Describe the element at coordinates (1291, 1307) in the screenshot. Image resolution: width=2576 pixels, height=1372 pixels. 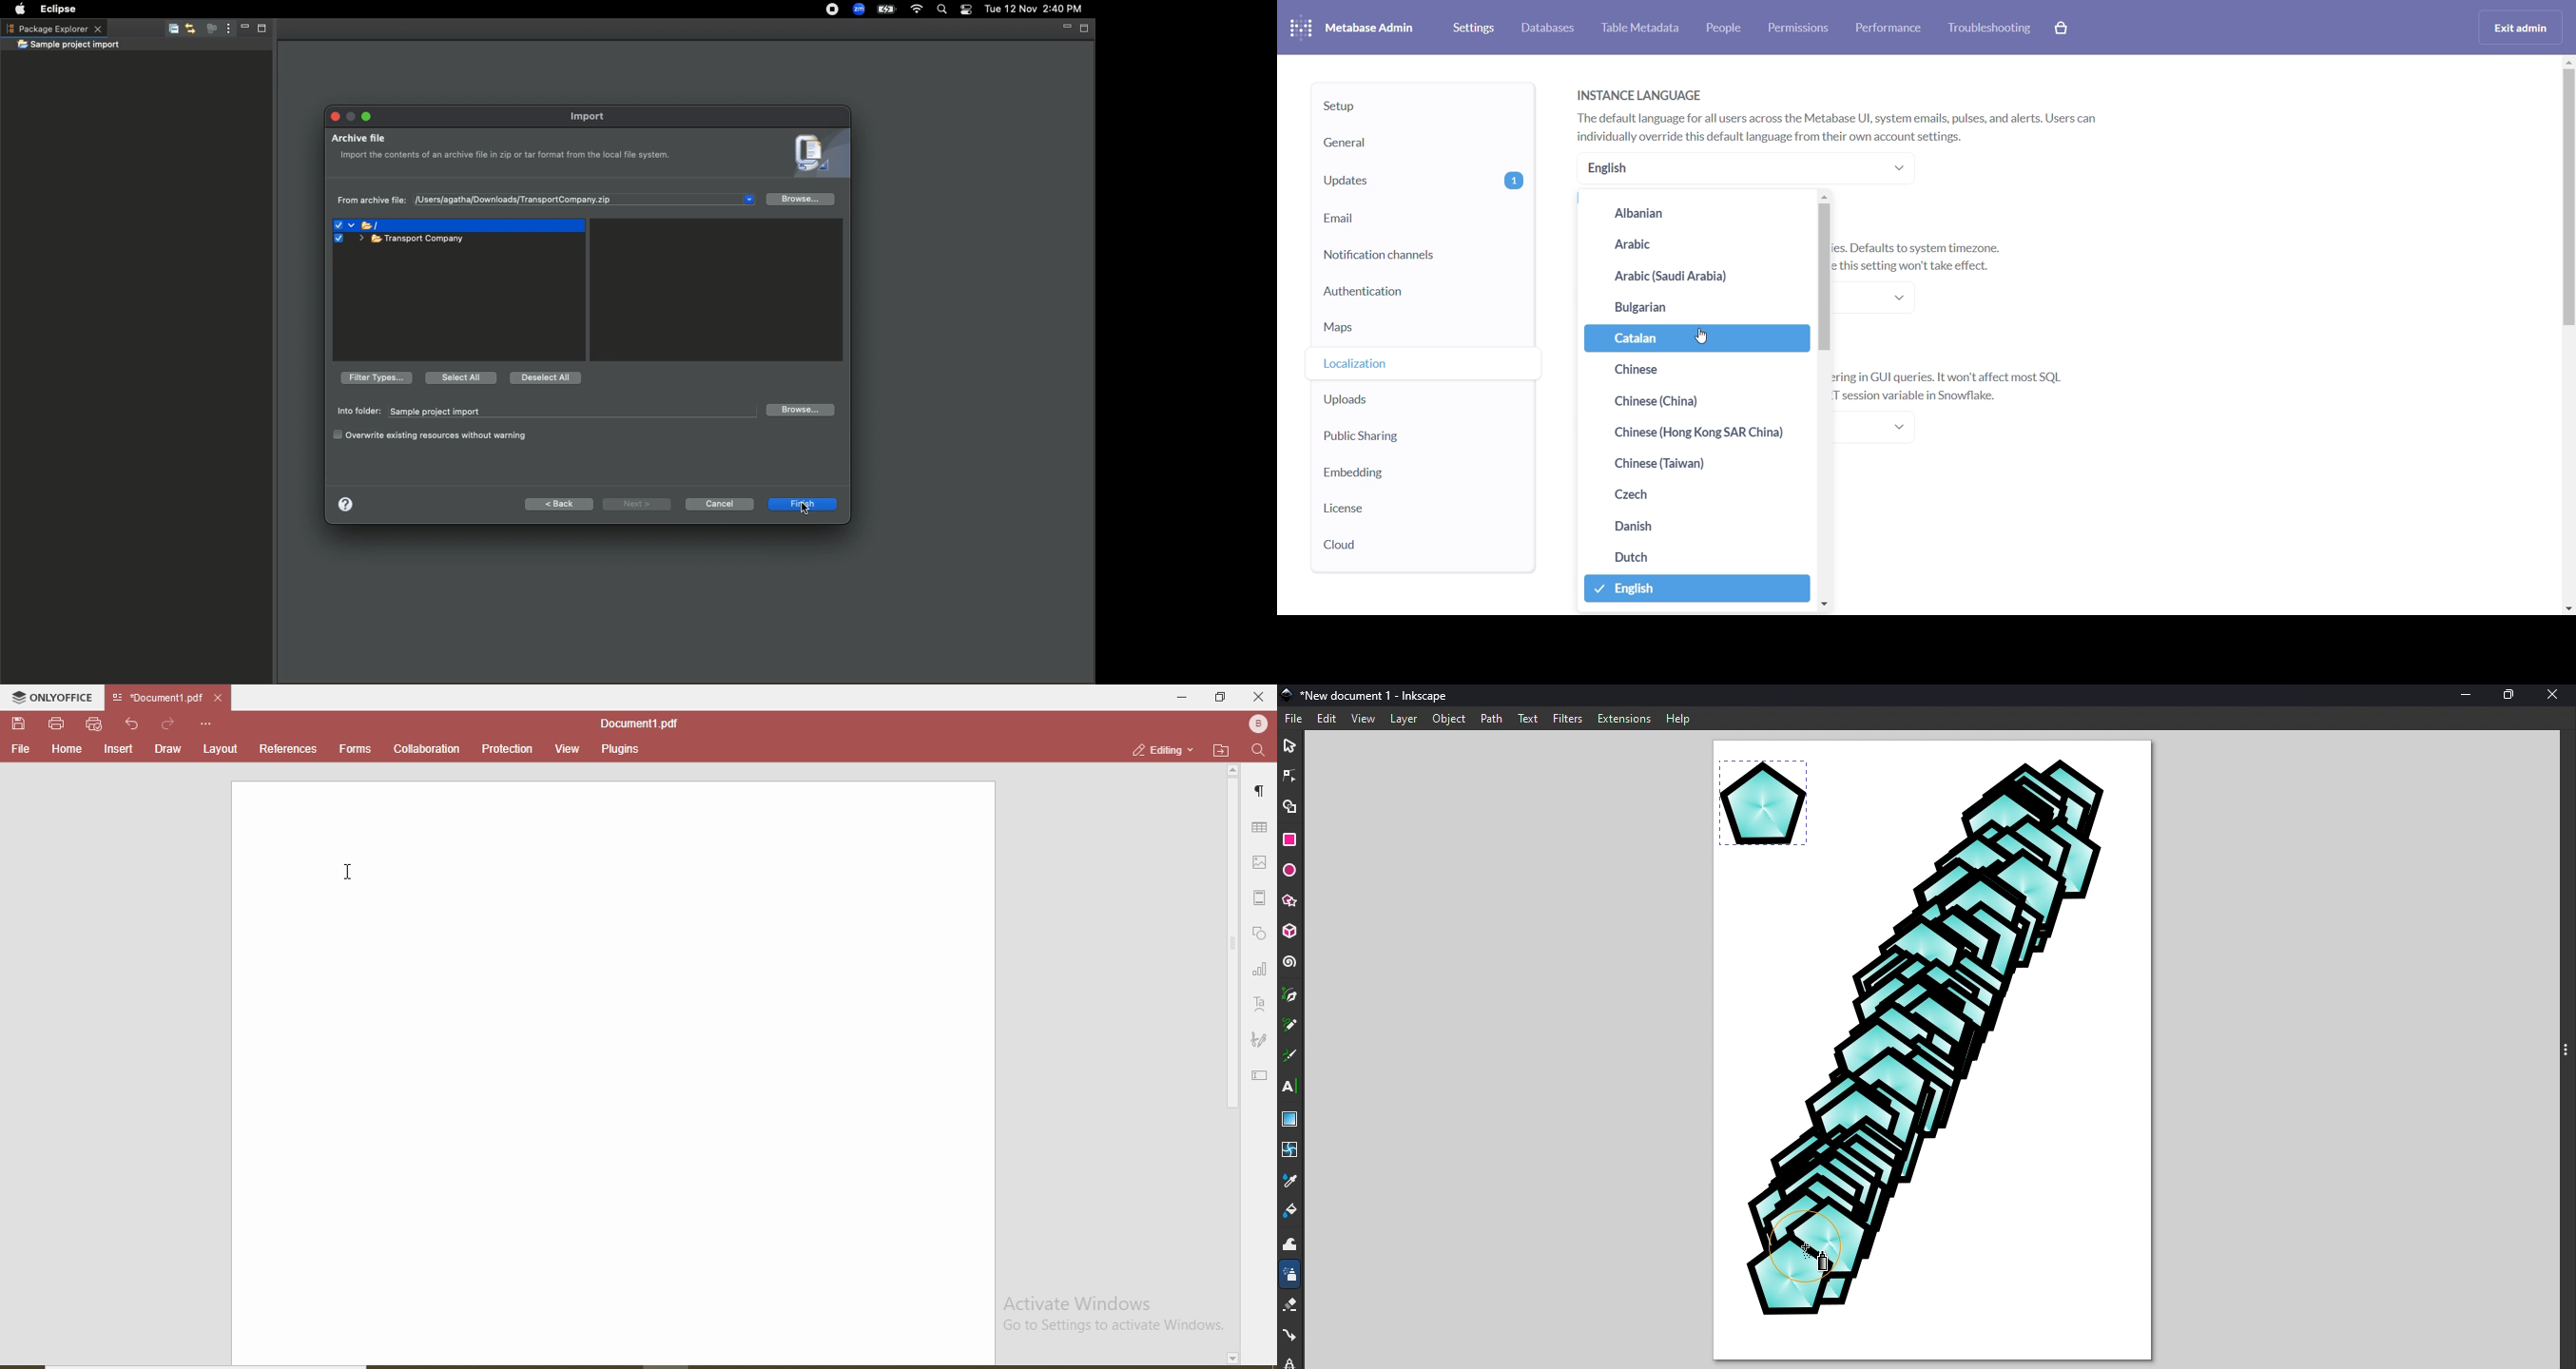
I see `Eraser tool` at that location.